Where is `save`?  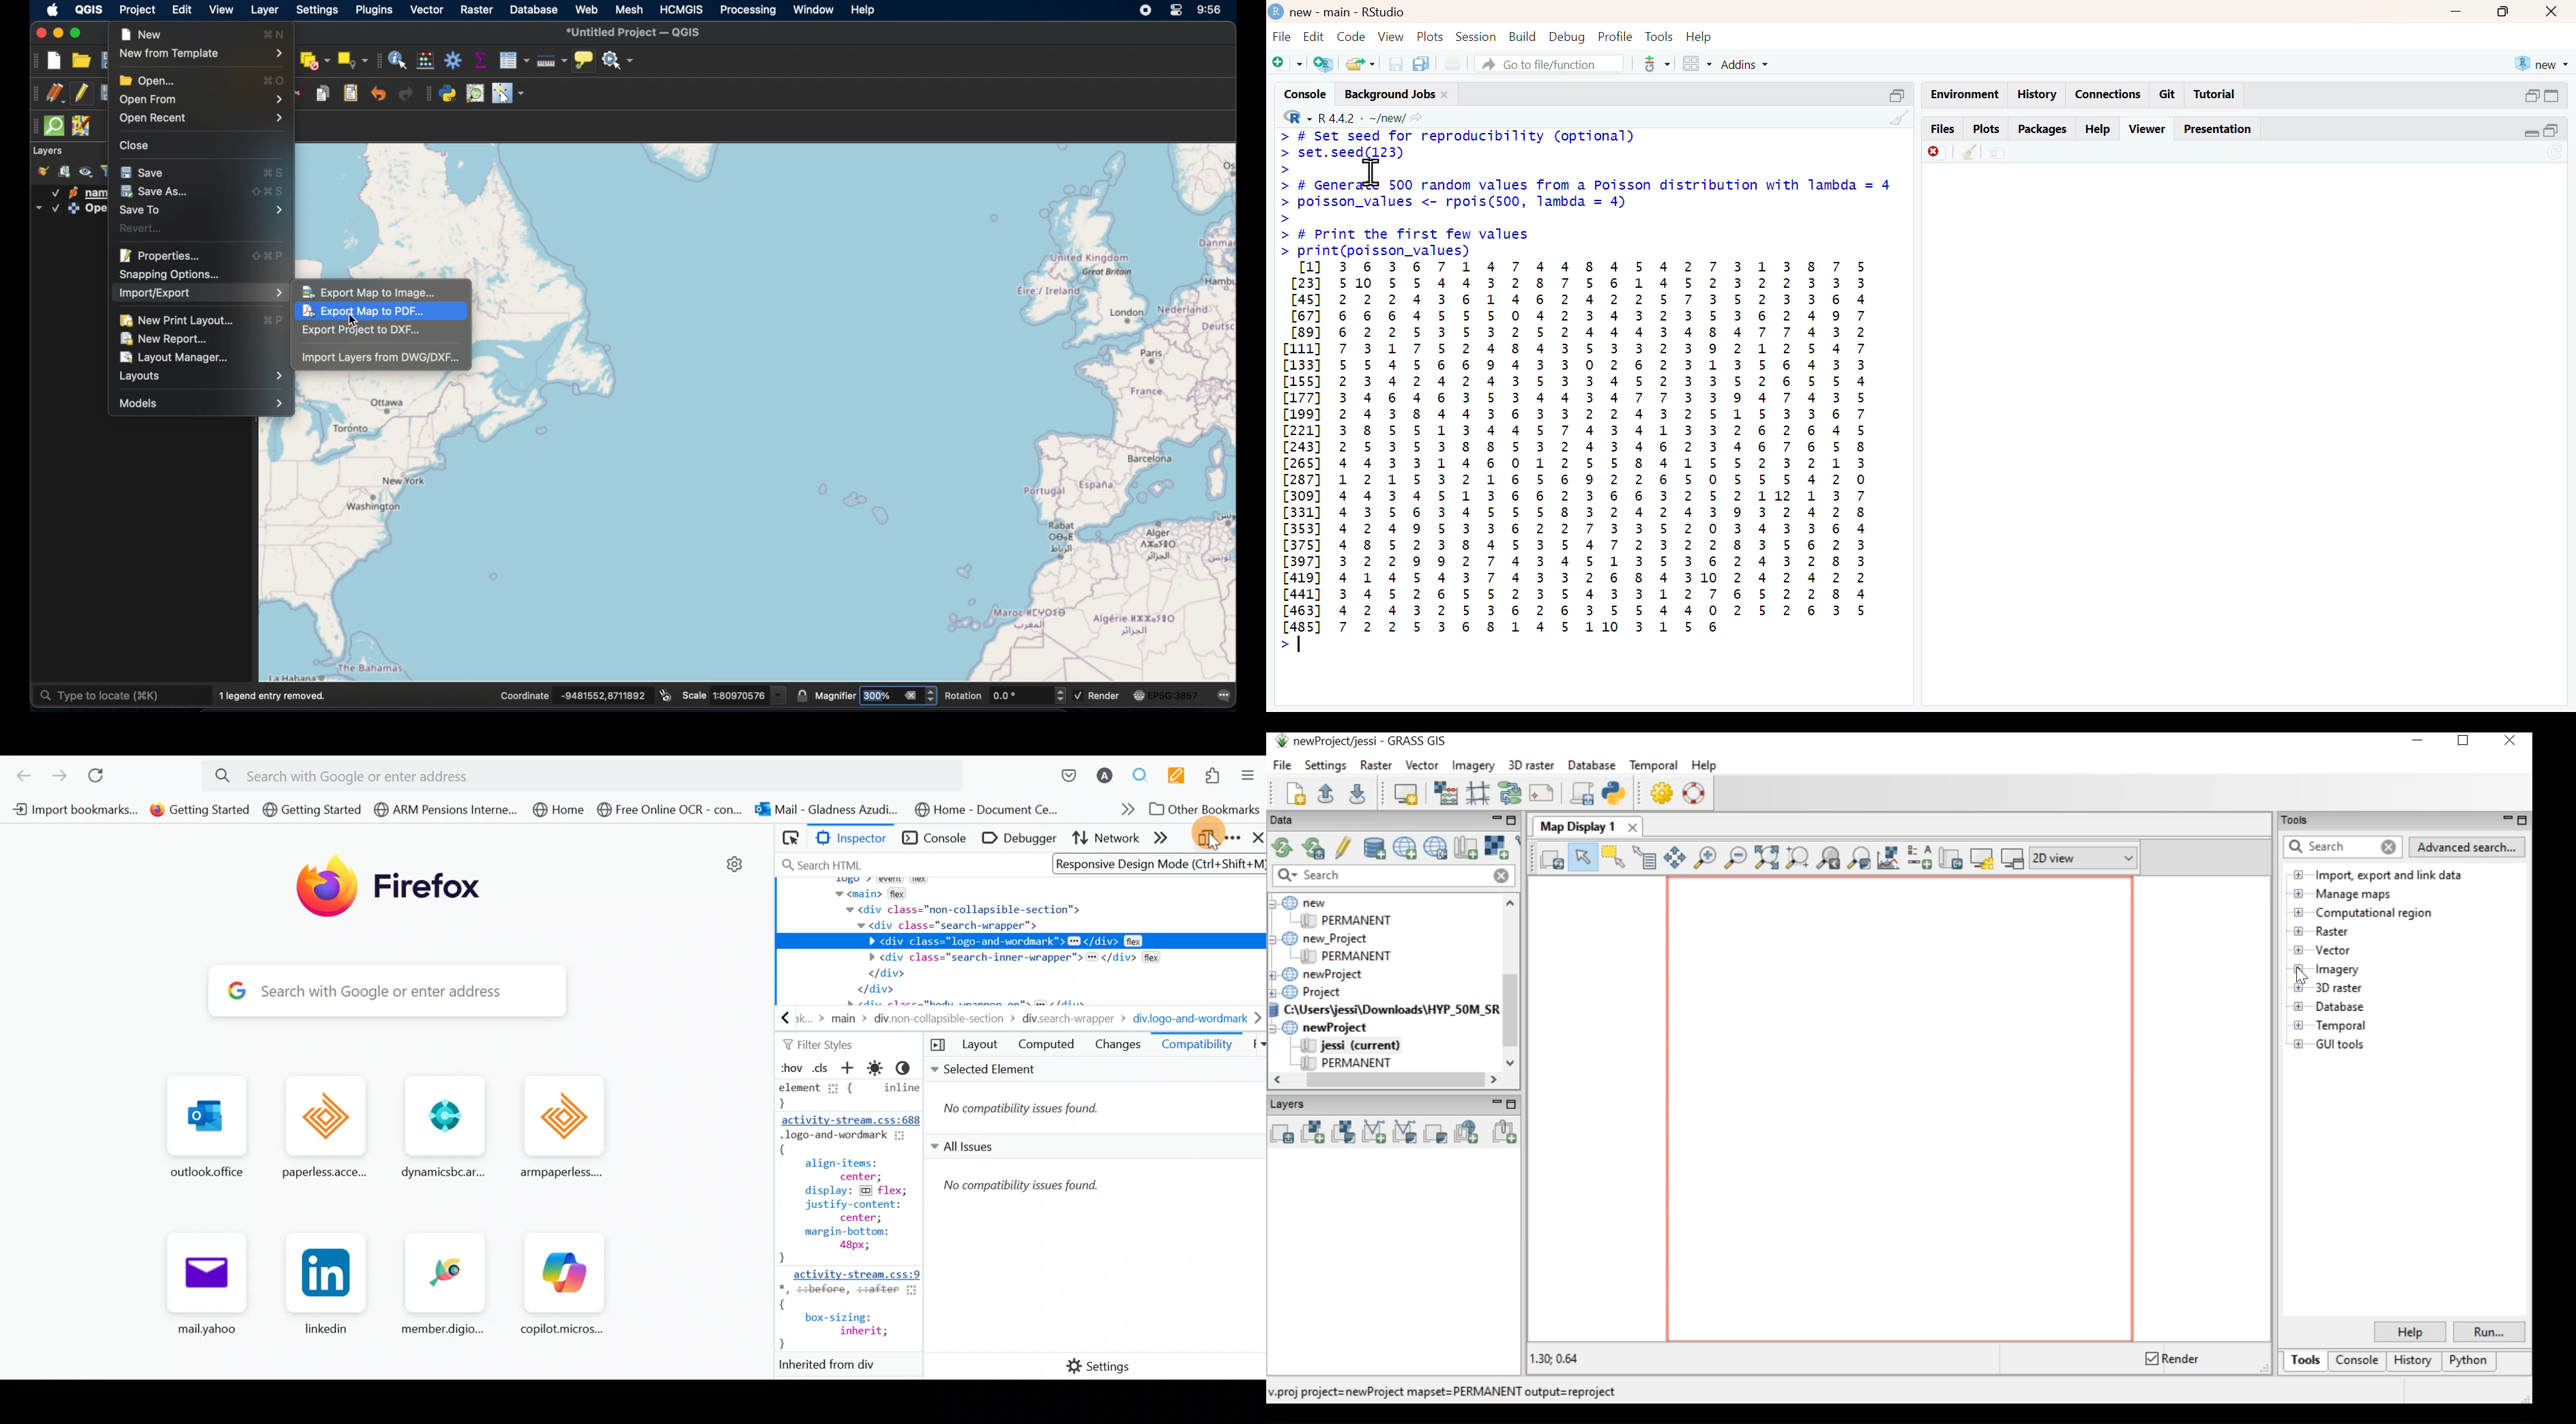 save is located at coordinates (1396, 64).